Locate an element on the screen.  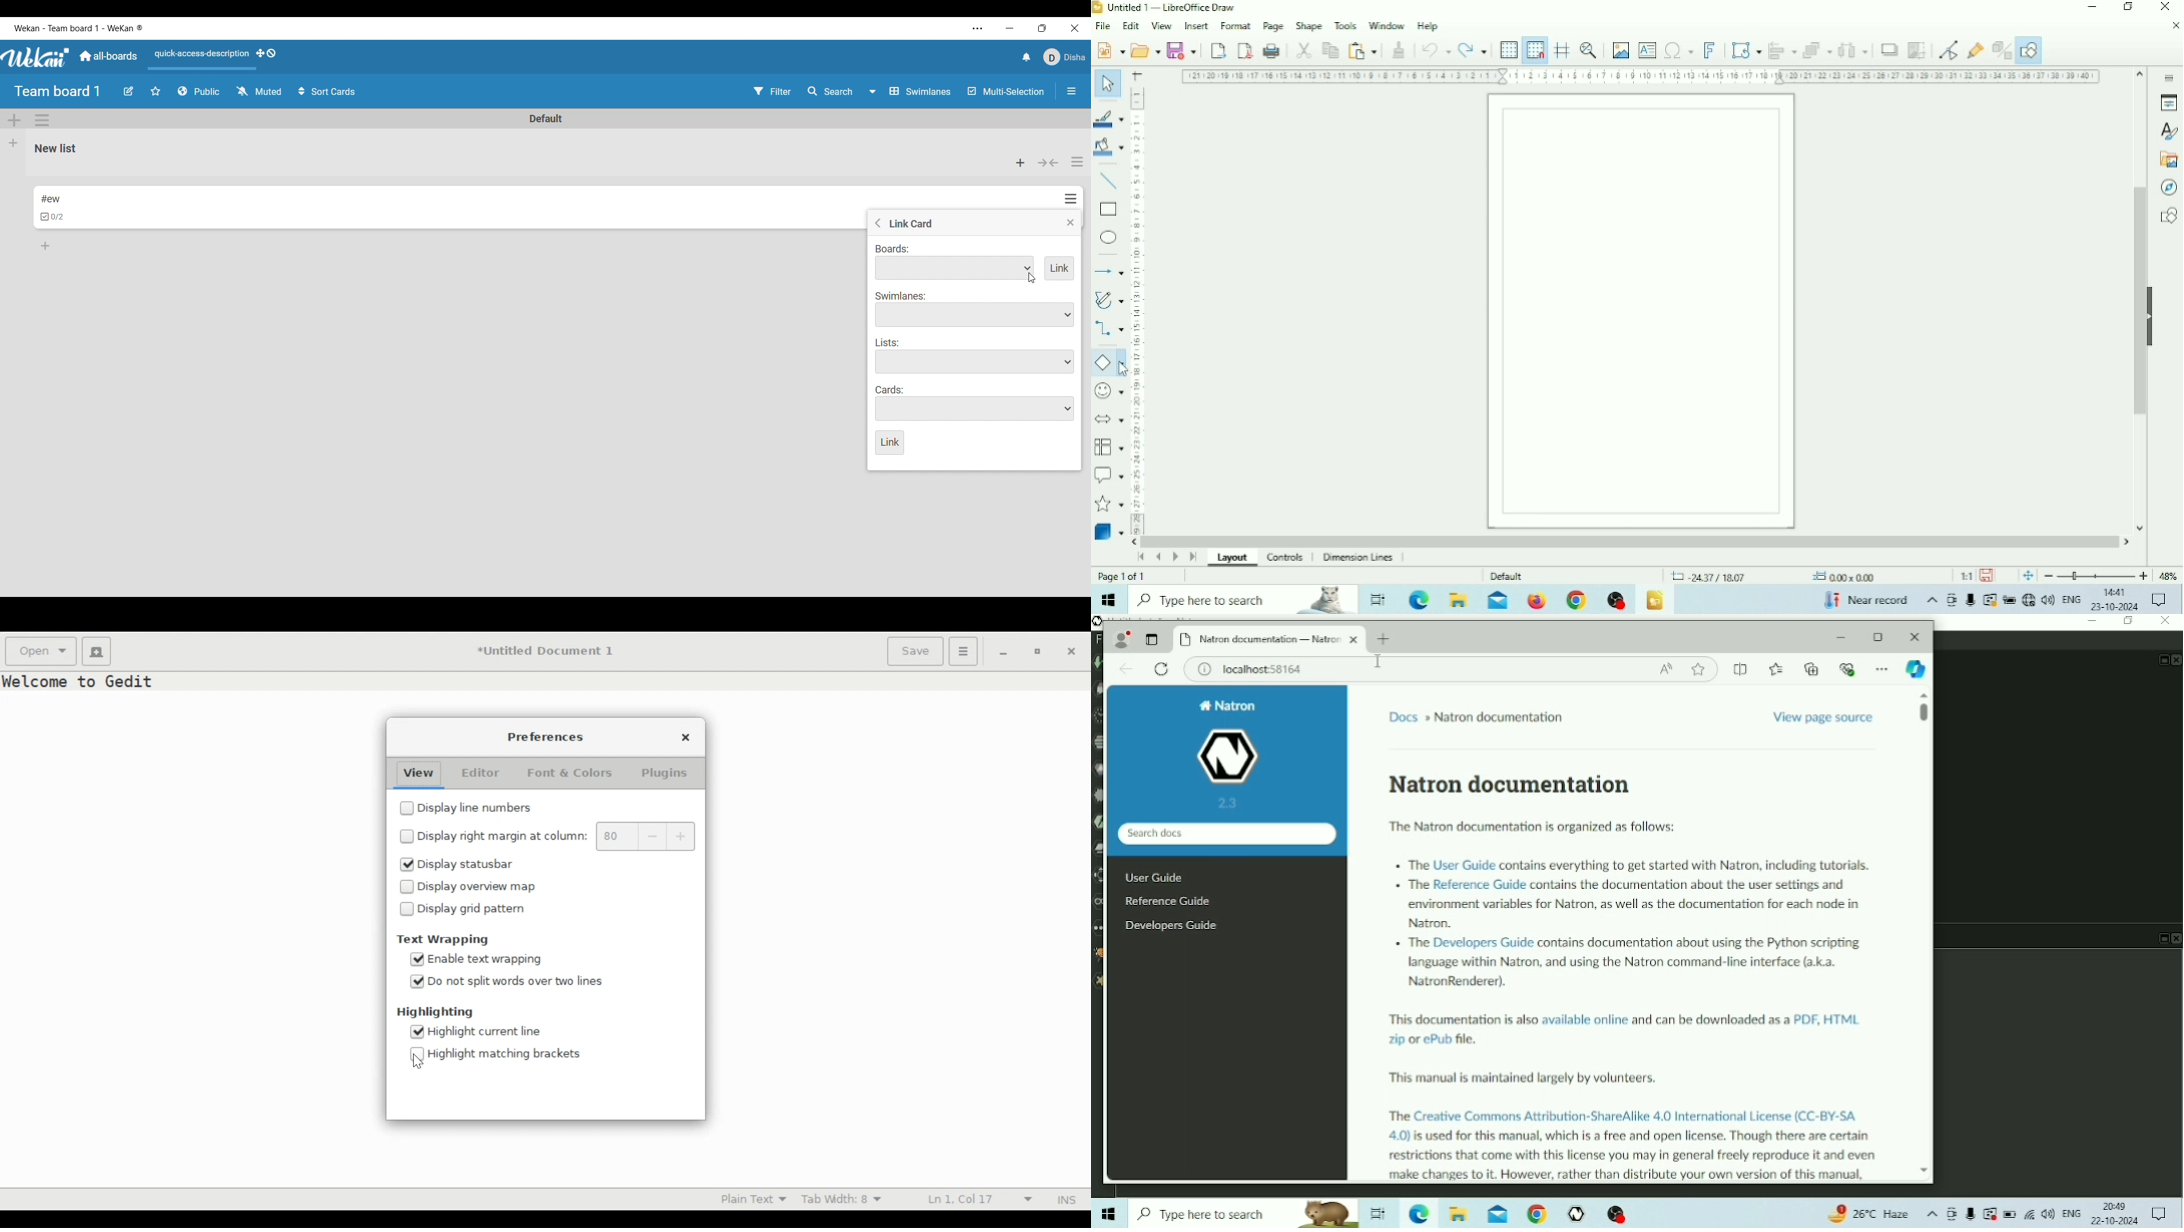
Symbol Shapes is located at coordinates (1109, 391).